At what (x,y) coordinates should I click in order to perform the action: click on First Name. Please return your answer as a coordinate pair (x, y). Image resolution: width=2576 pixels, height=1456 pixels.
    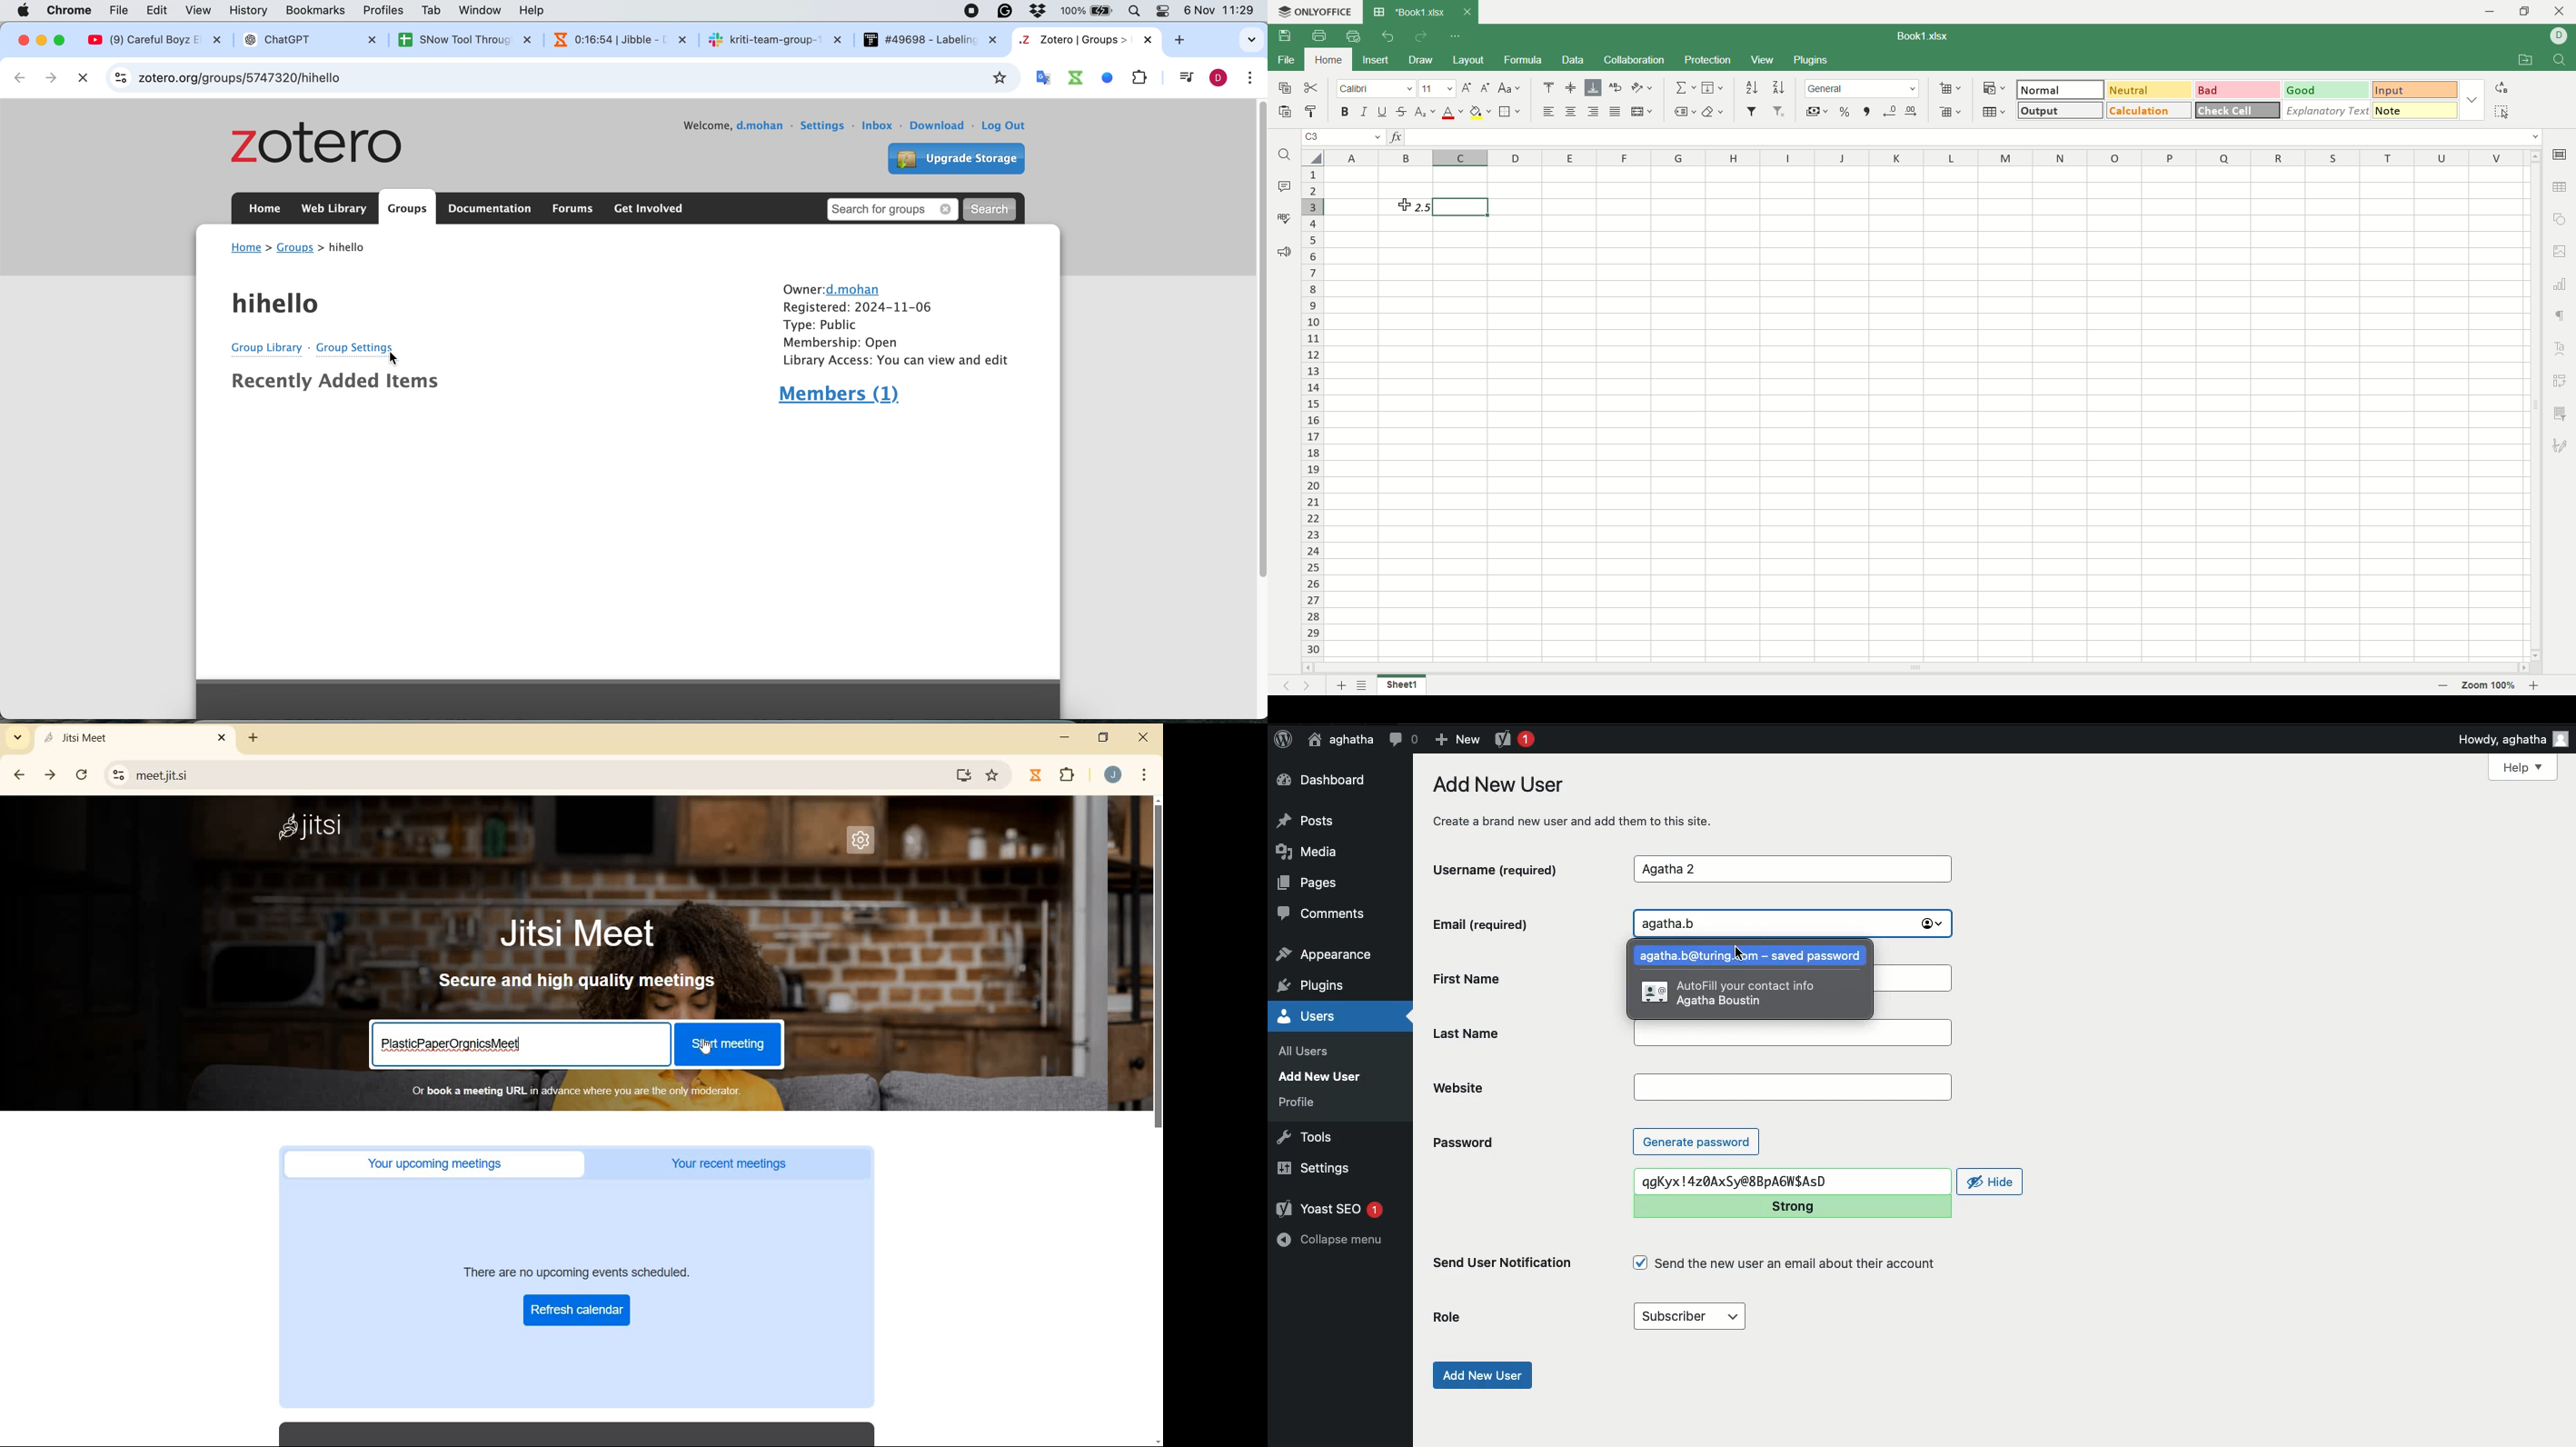
    Looking at the image, I should click on (1511, 977).